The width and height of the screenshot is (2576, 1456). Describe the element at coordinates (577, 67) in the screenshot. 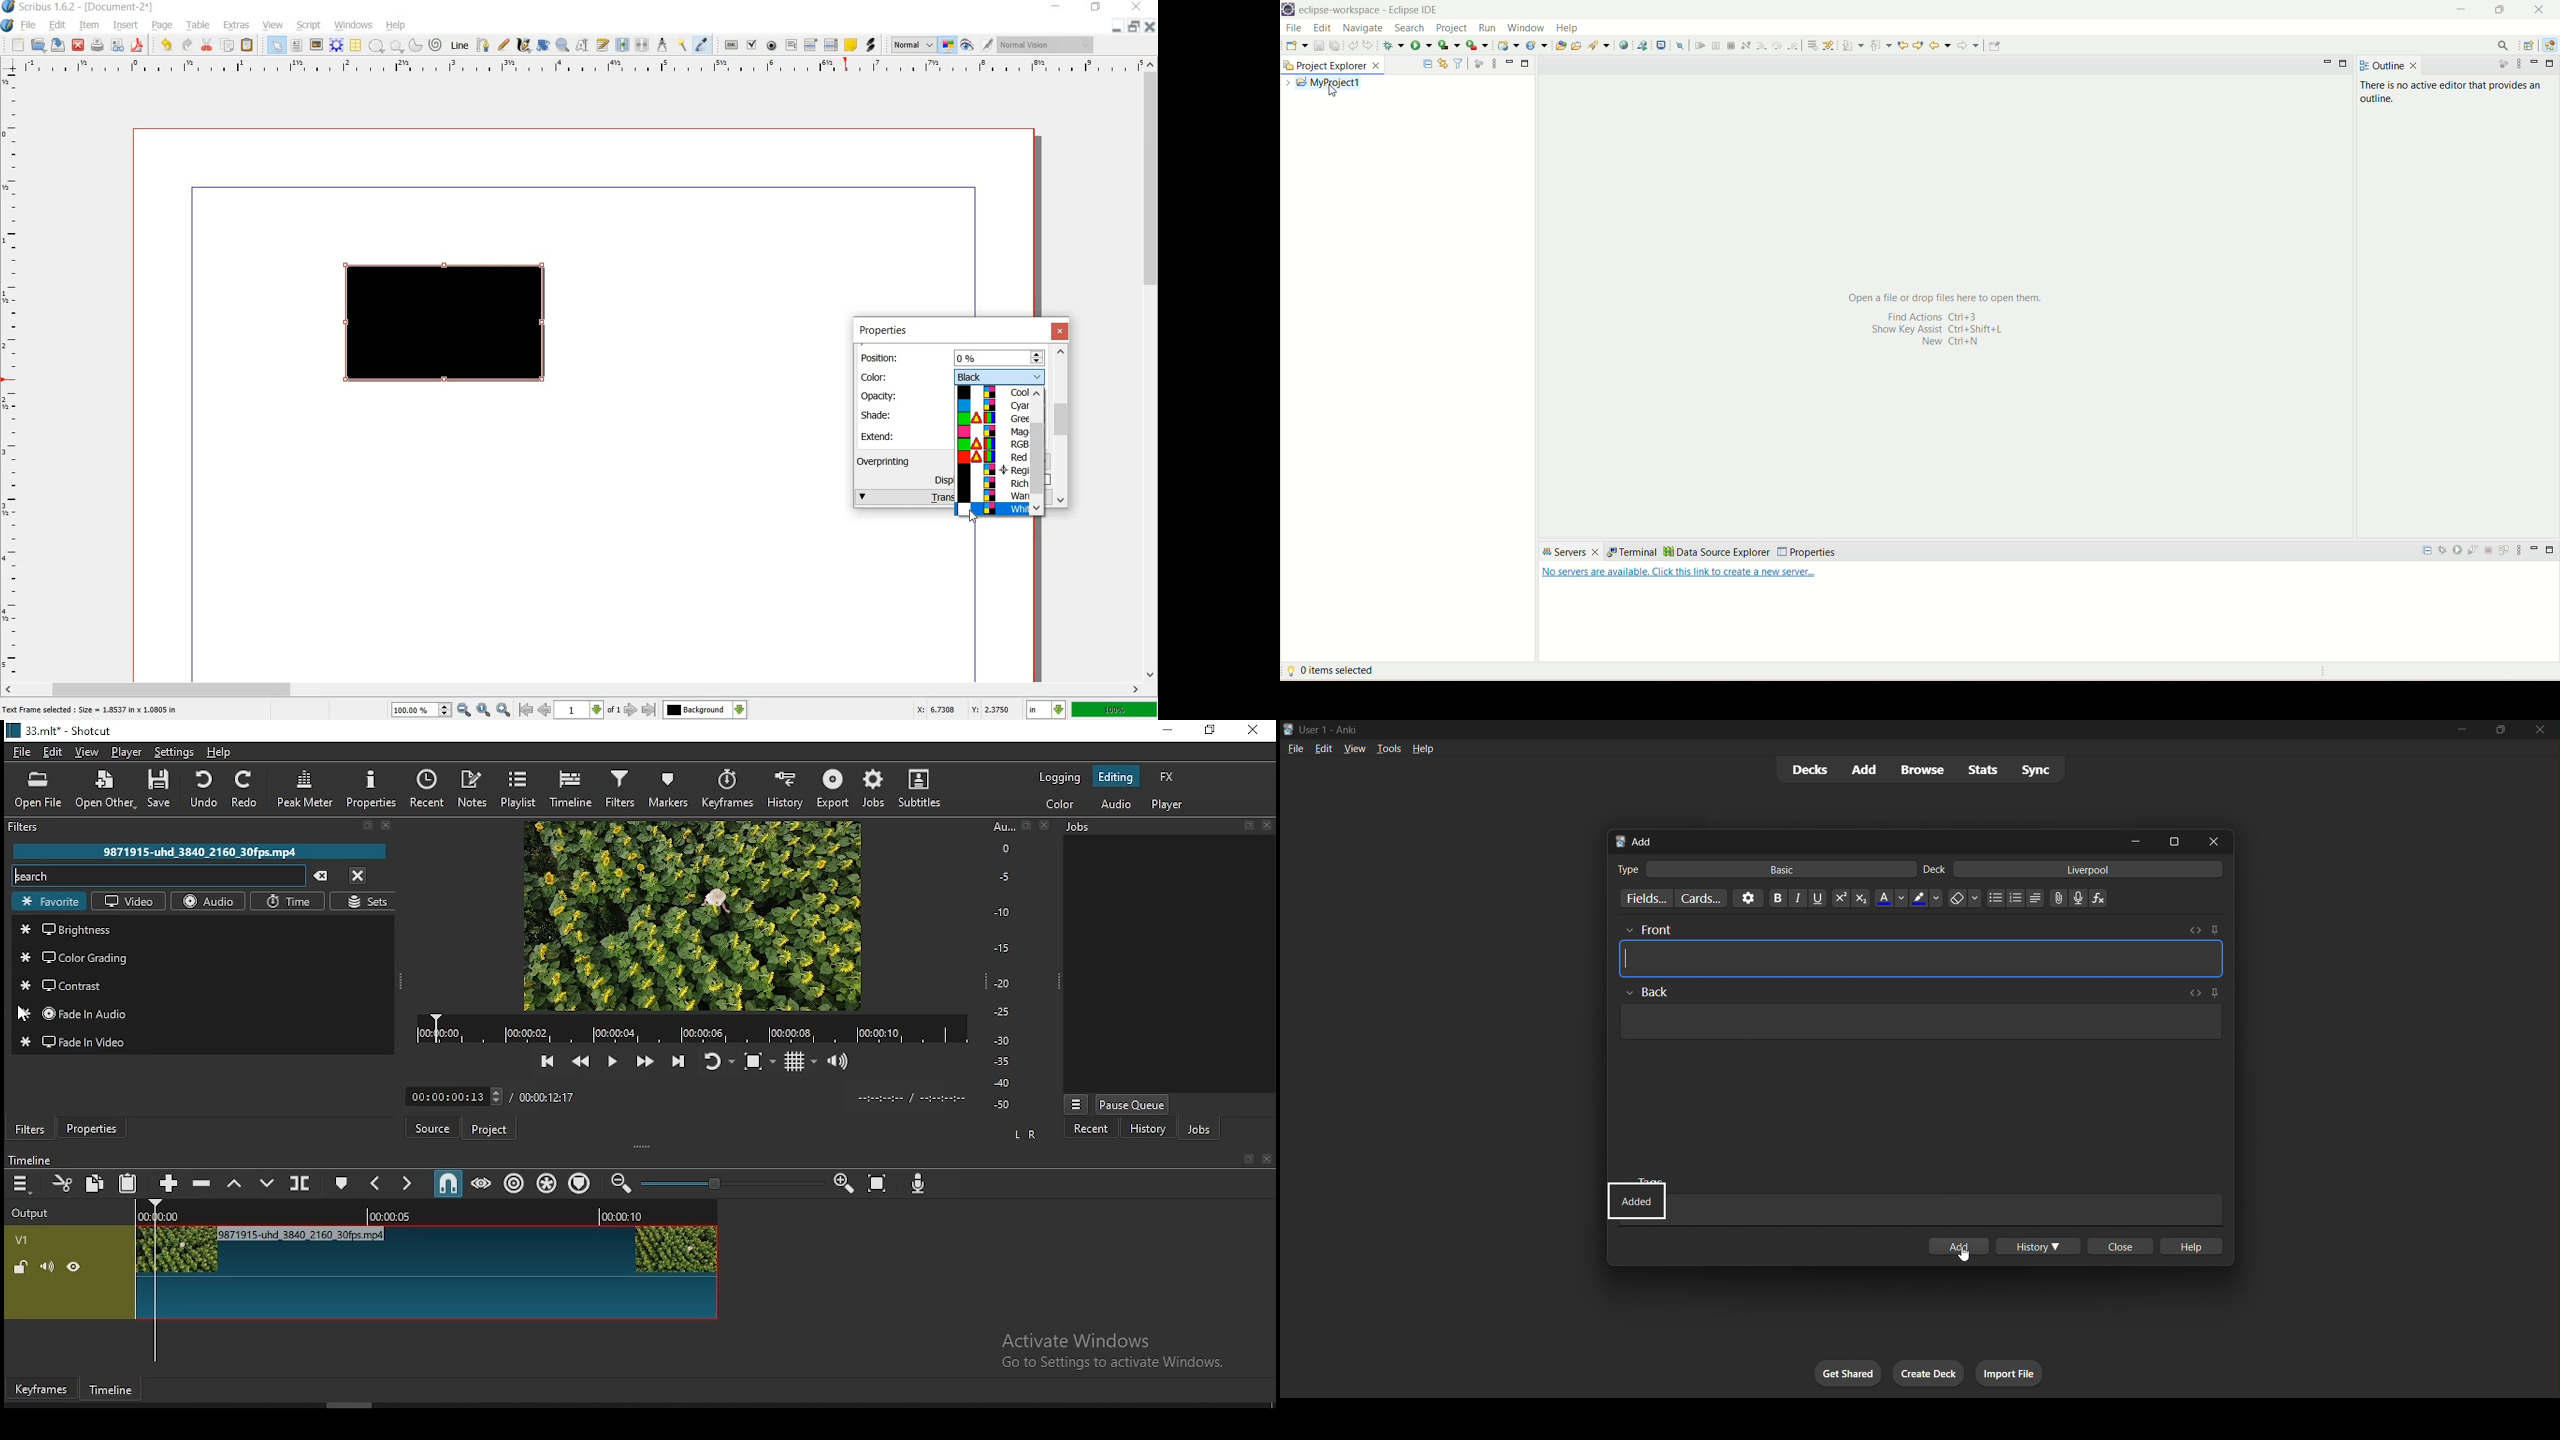

I see `ruler` at that location.